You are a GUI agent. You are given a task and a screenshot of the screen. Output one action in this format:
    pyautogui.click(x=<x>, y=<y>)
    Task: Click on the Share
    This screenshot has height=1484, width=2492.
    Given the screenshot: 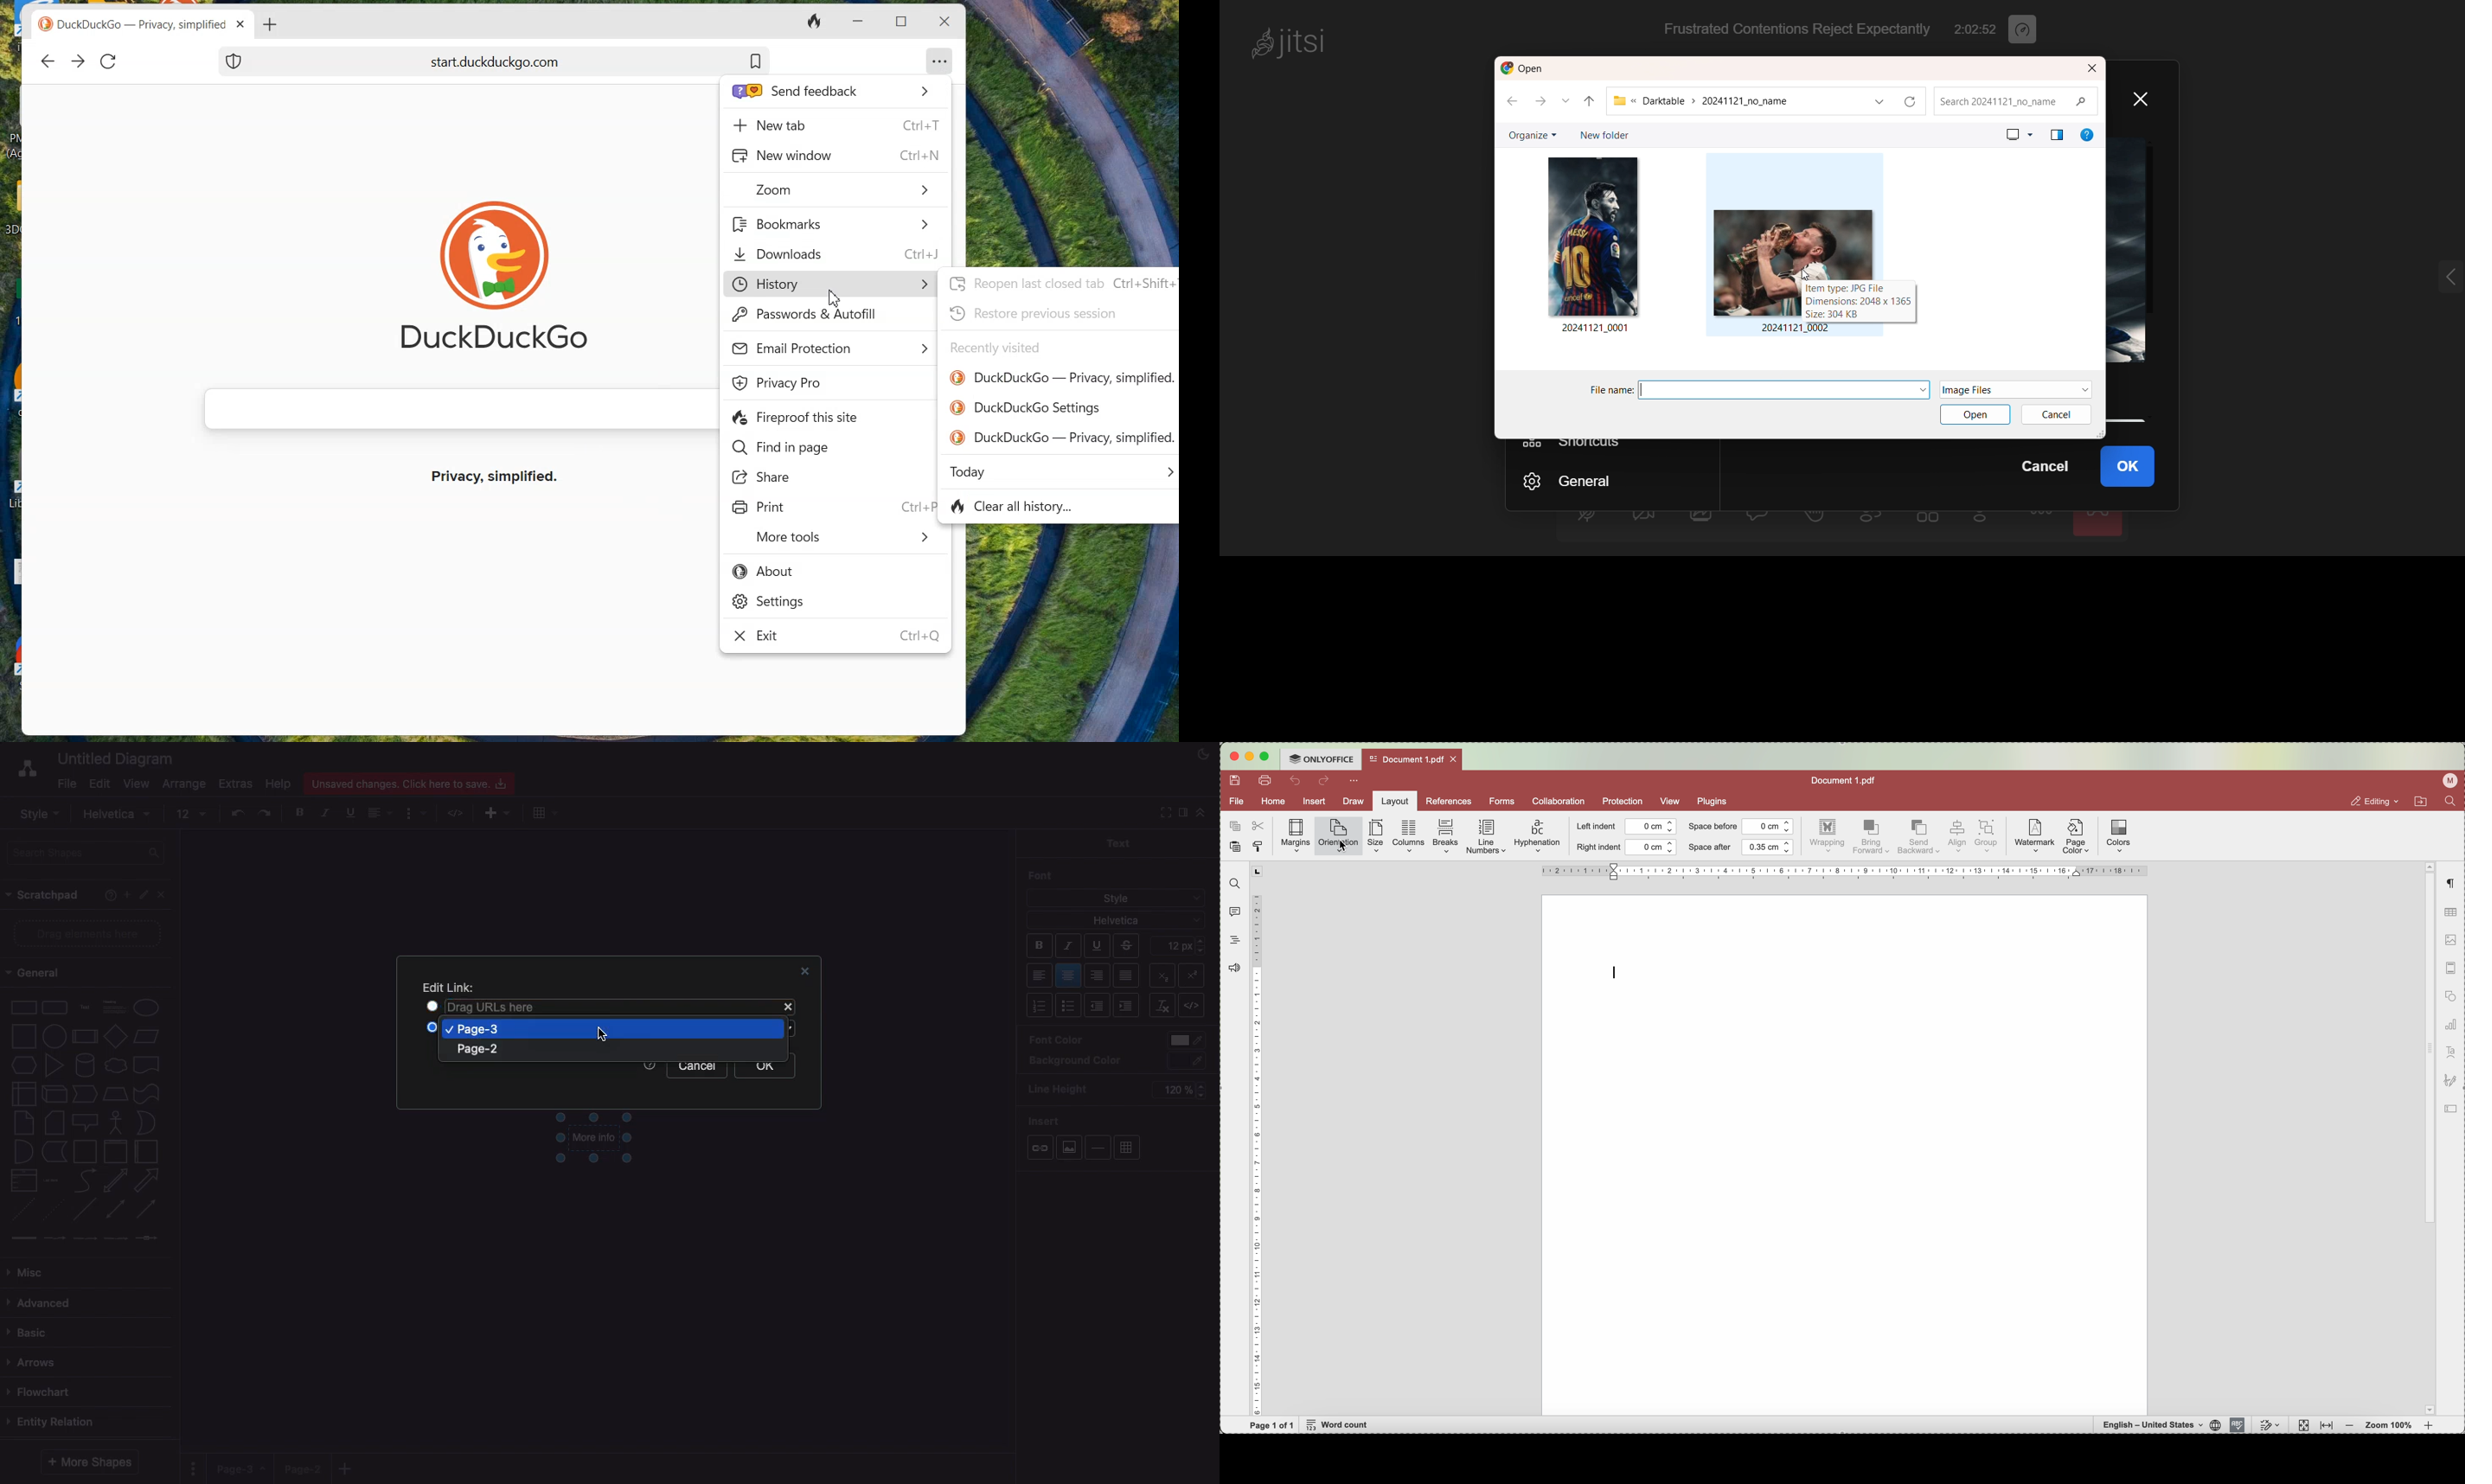 What is the action you would take?
    pyautogui.click(x=766, y=479)
    